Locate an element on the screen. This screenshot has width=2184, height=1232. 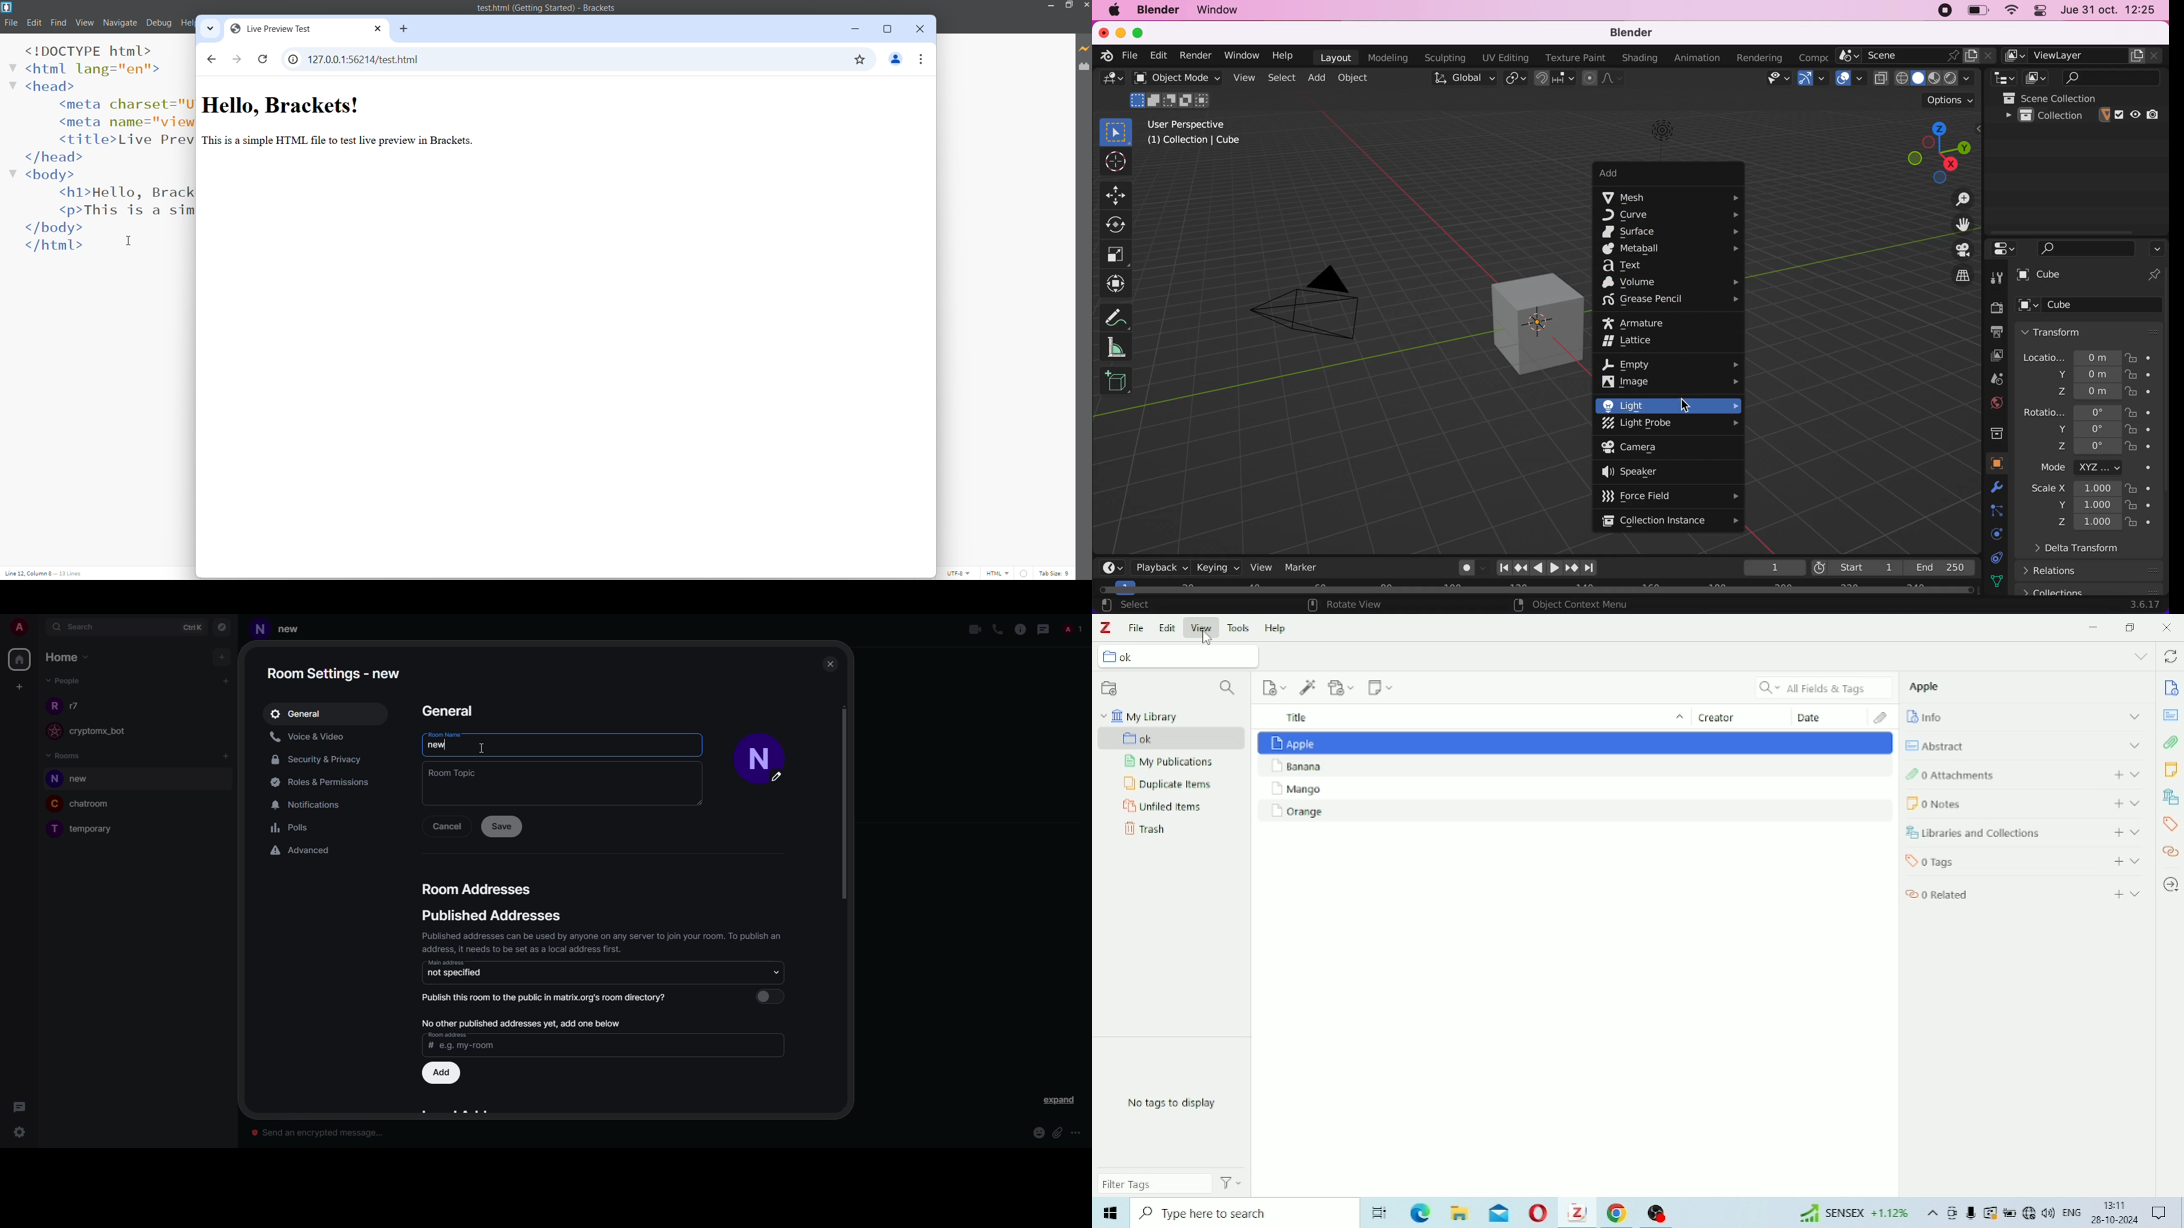
measure is located at coordinates (1121, 315).